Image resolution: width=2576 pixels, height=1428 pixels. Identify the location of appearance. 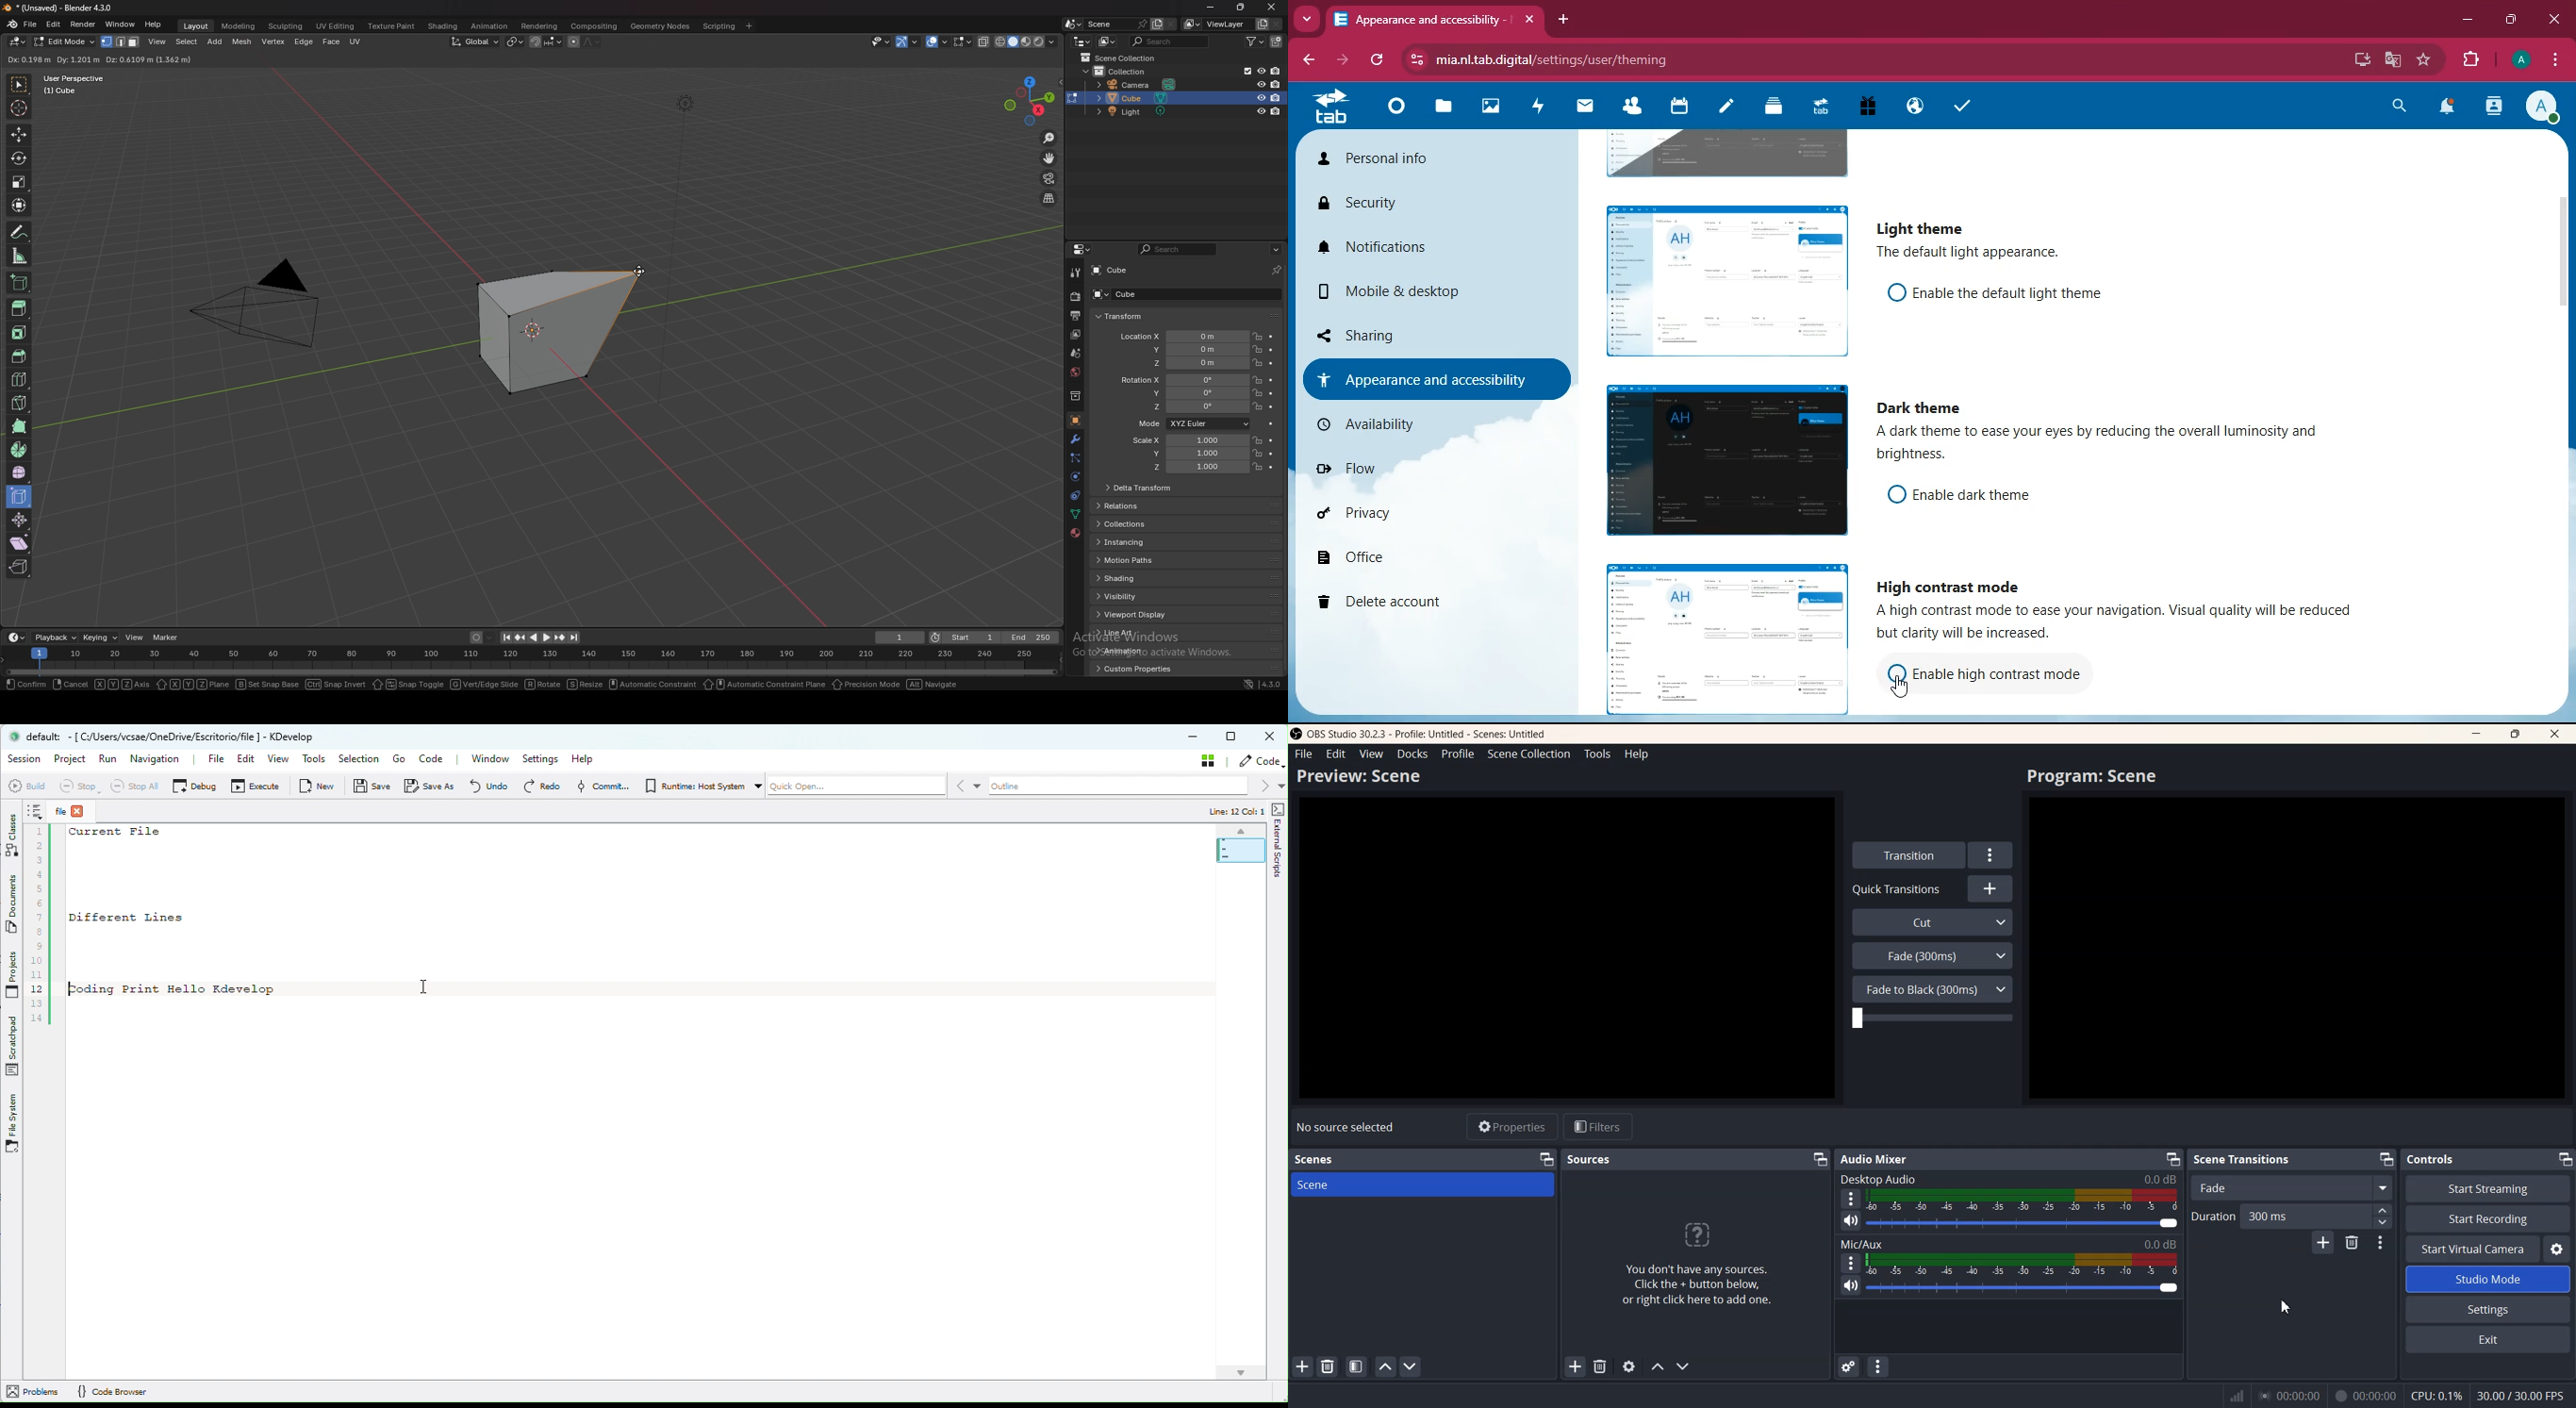
(1426, 378).